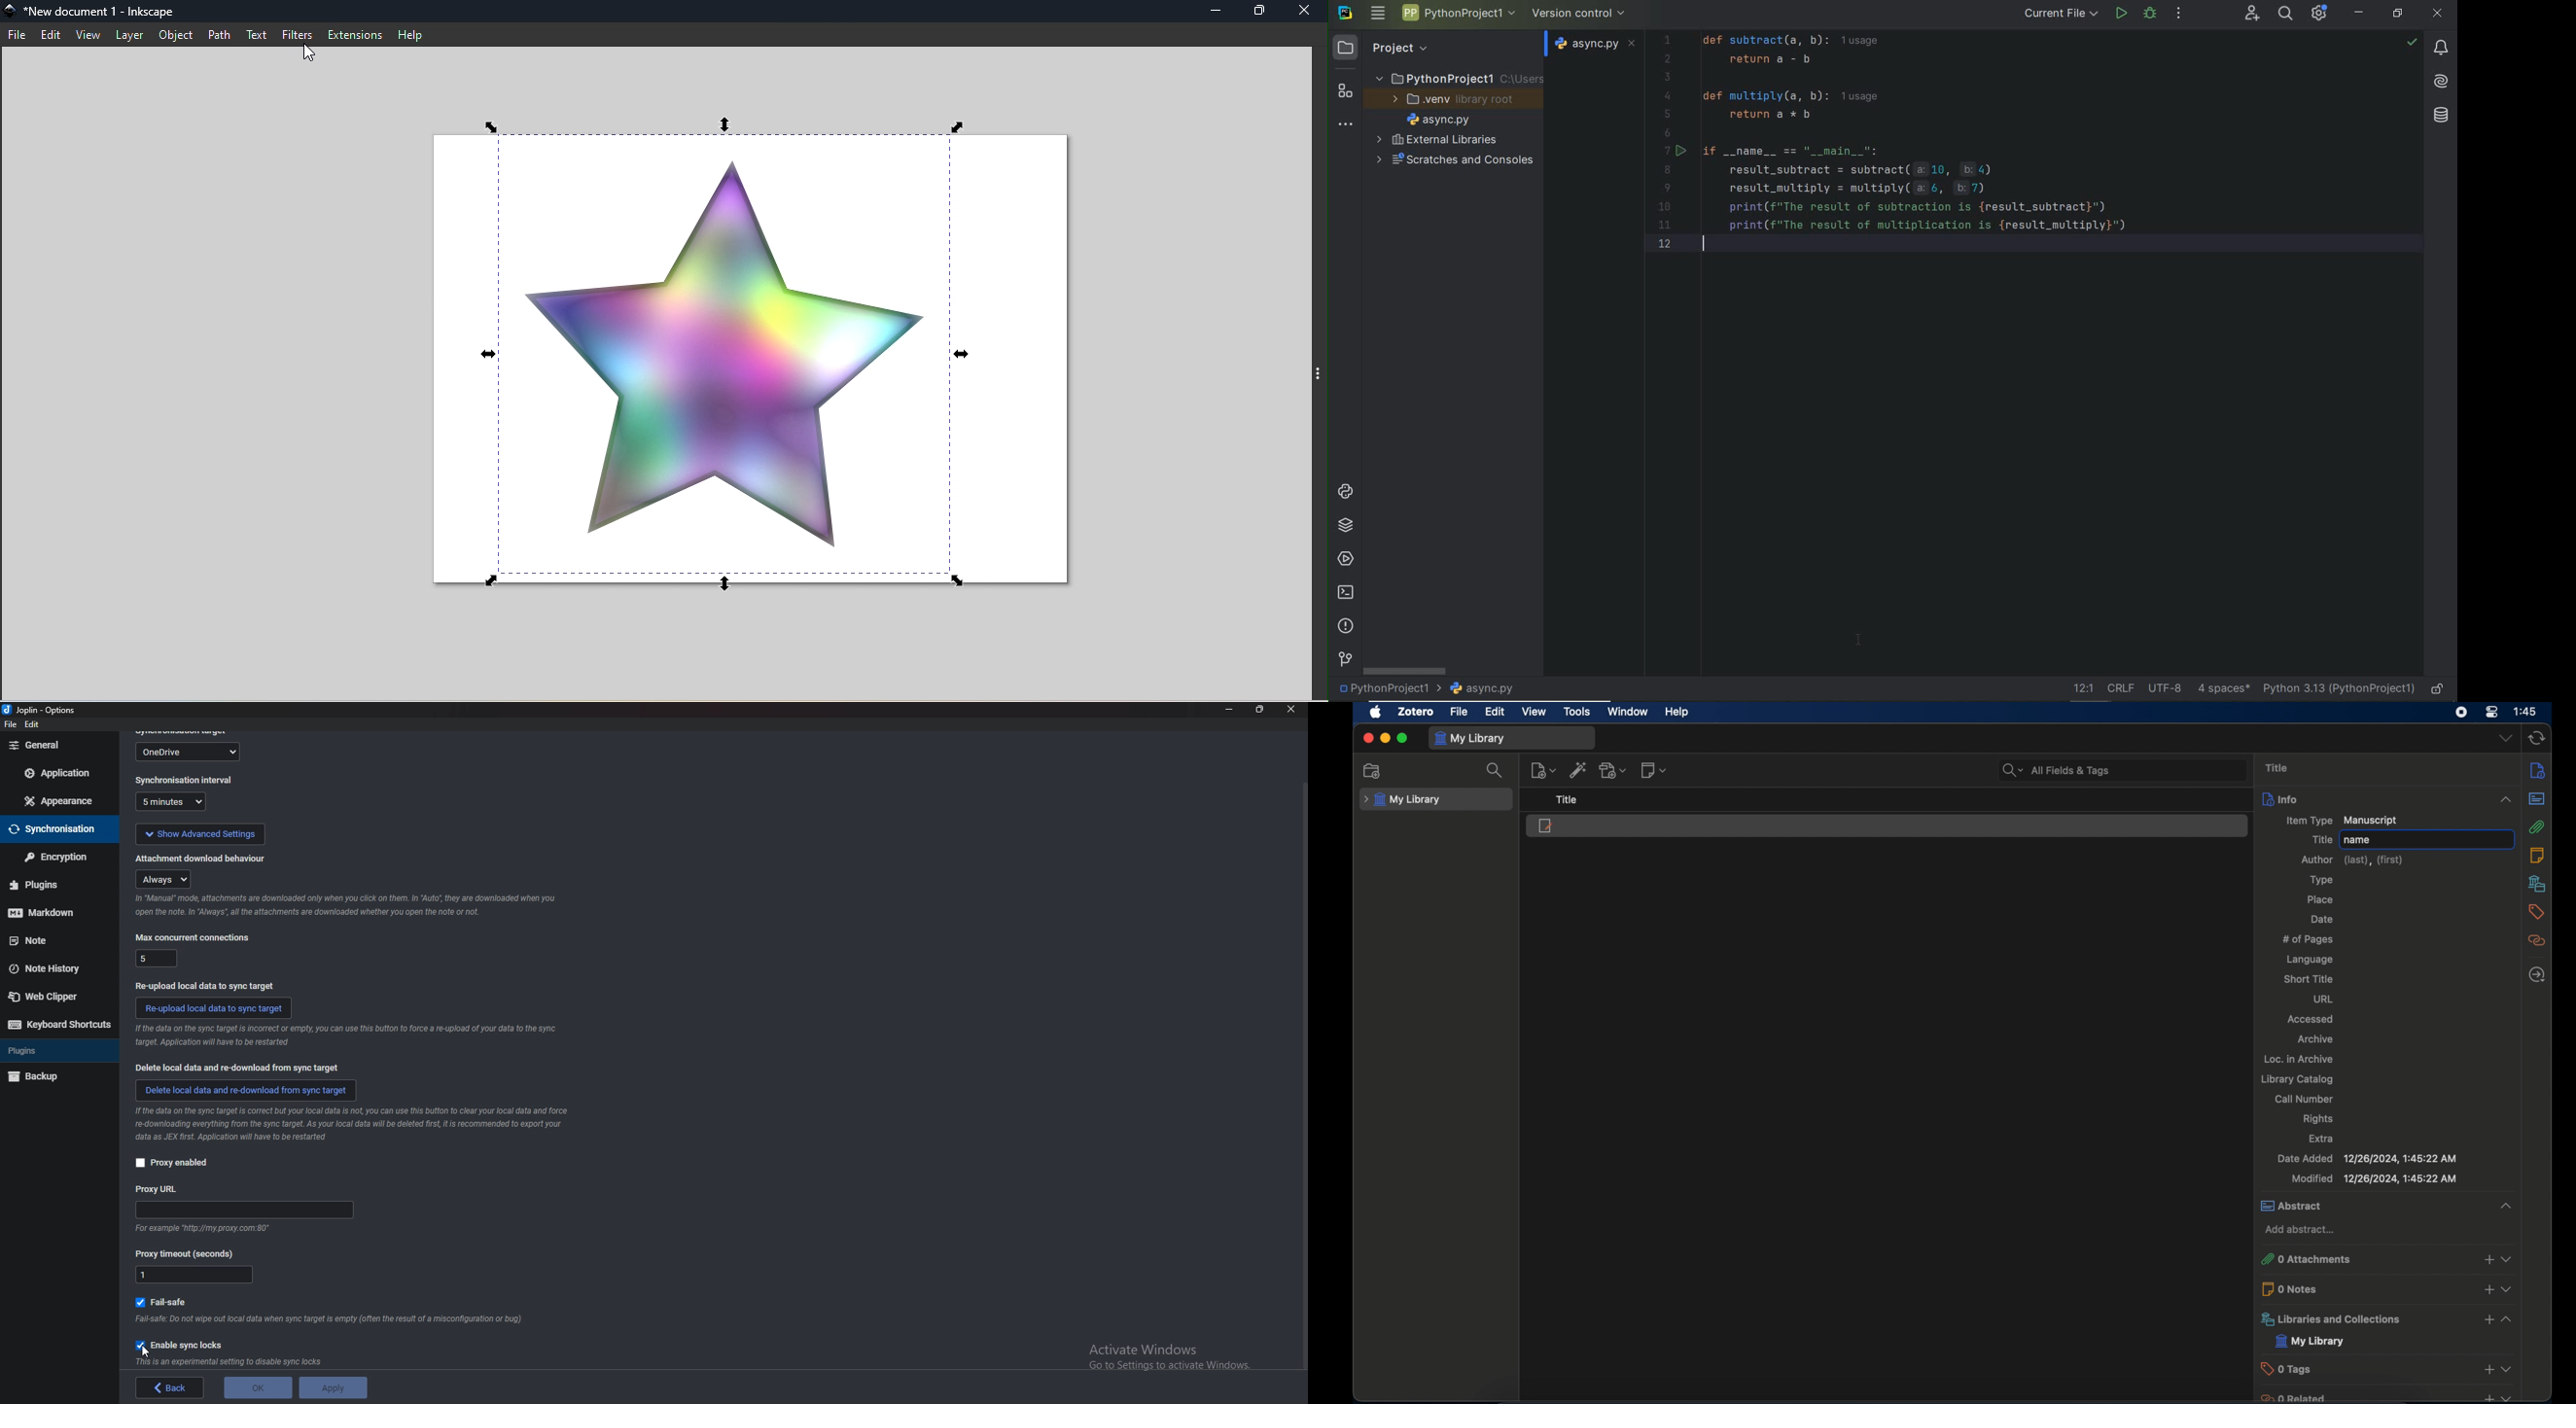 This screenshot has width=2576, height=1428. What do you see at coordinates (55, 857) in the screenshot?
I see `encryption` at bounding box center [55, 857].